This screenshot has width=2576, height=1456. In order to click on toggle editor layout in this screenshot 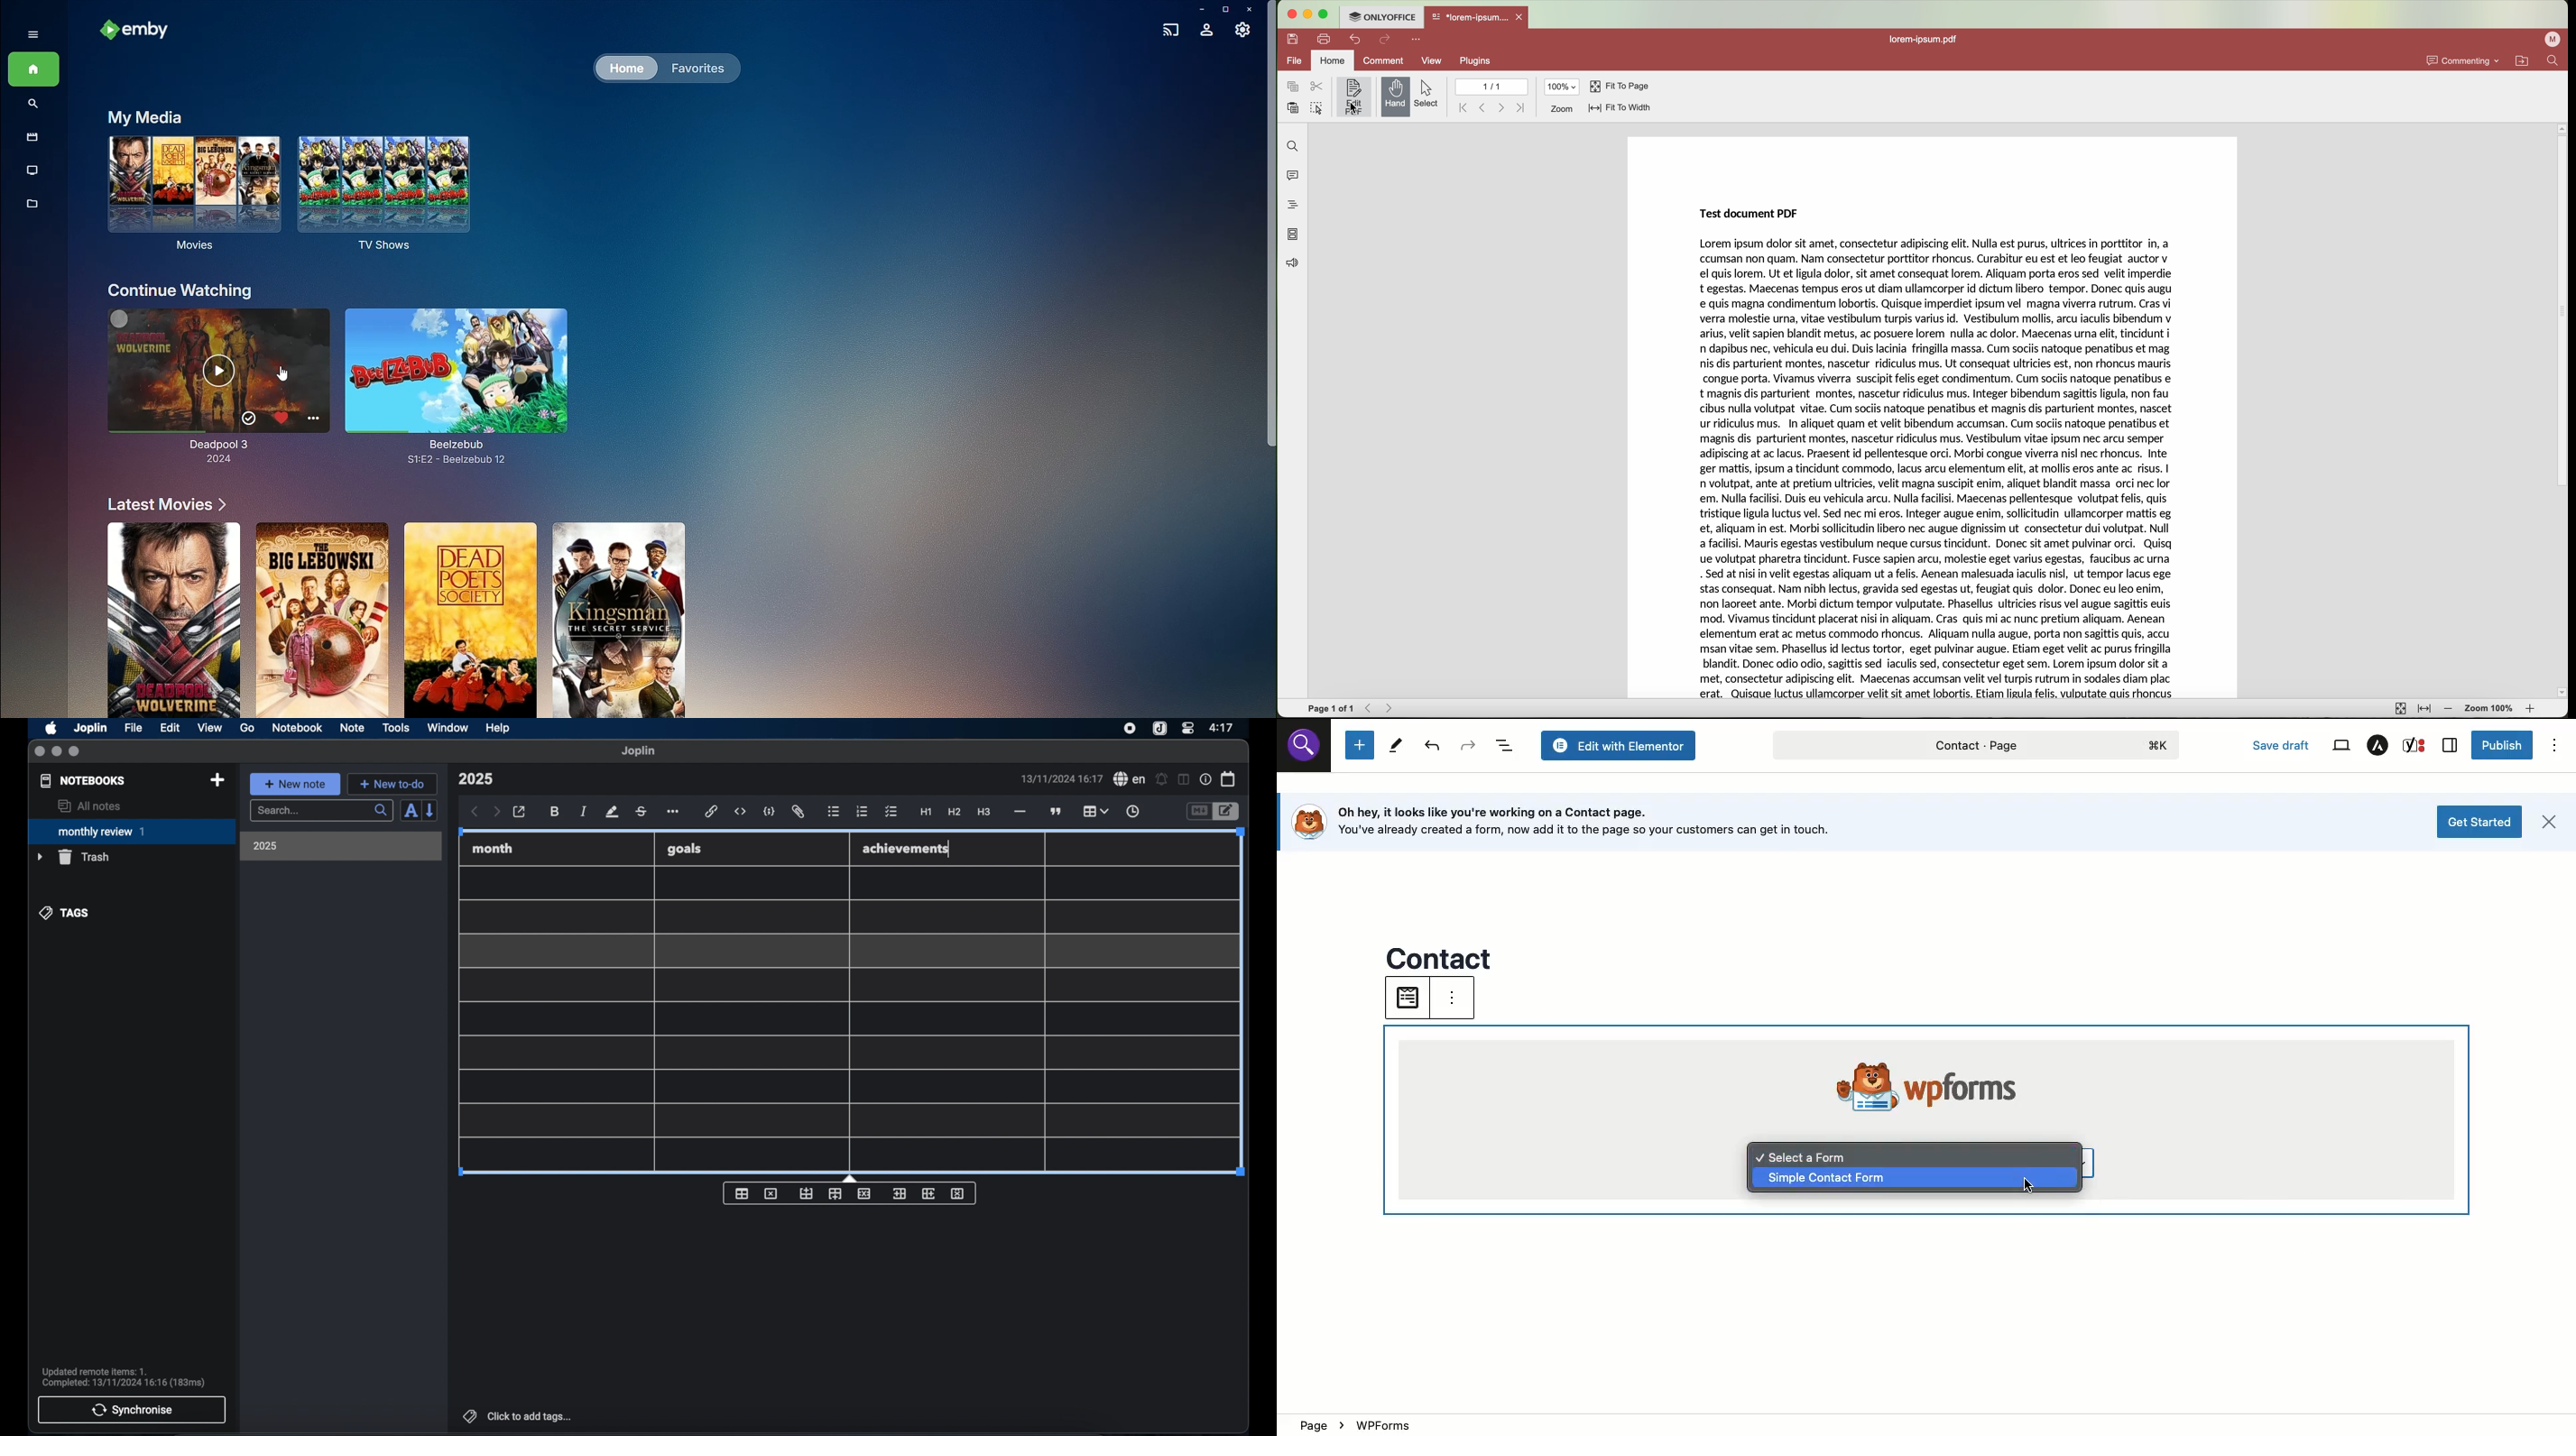, I will do `click(1184, 779)`.